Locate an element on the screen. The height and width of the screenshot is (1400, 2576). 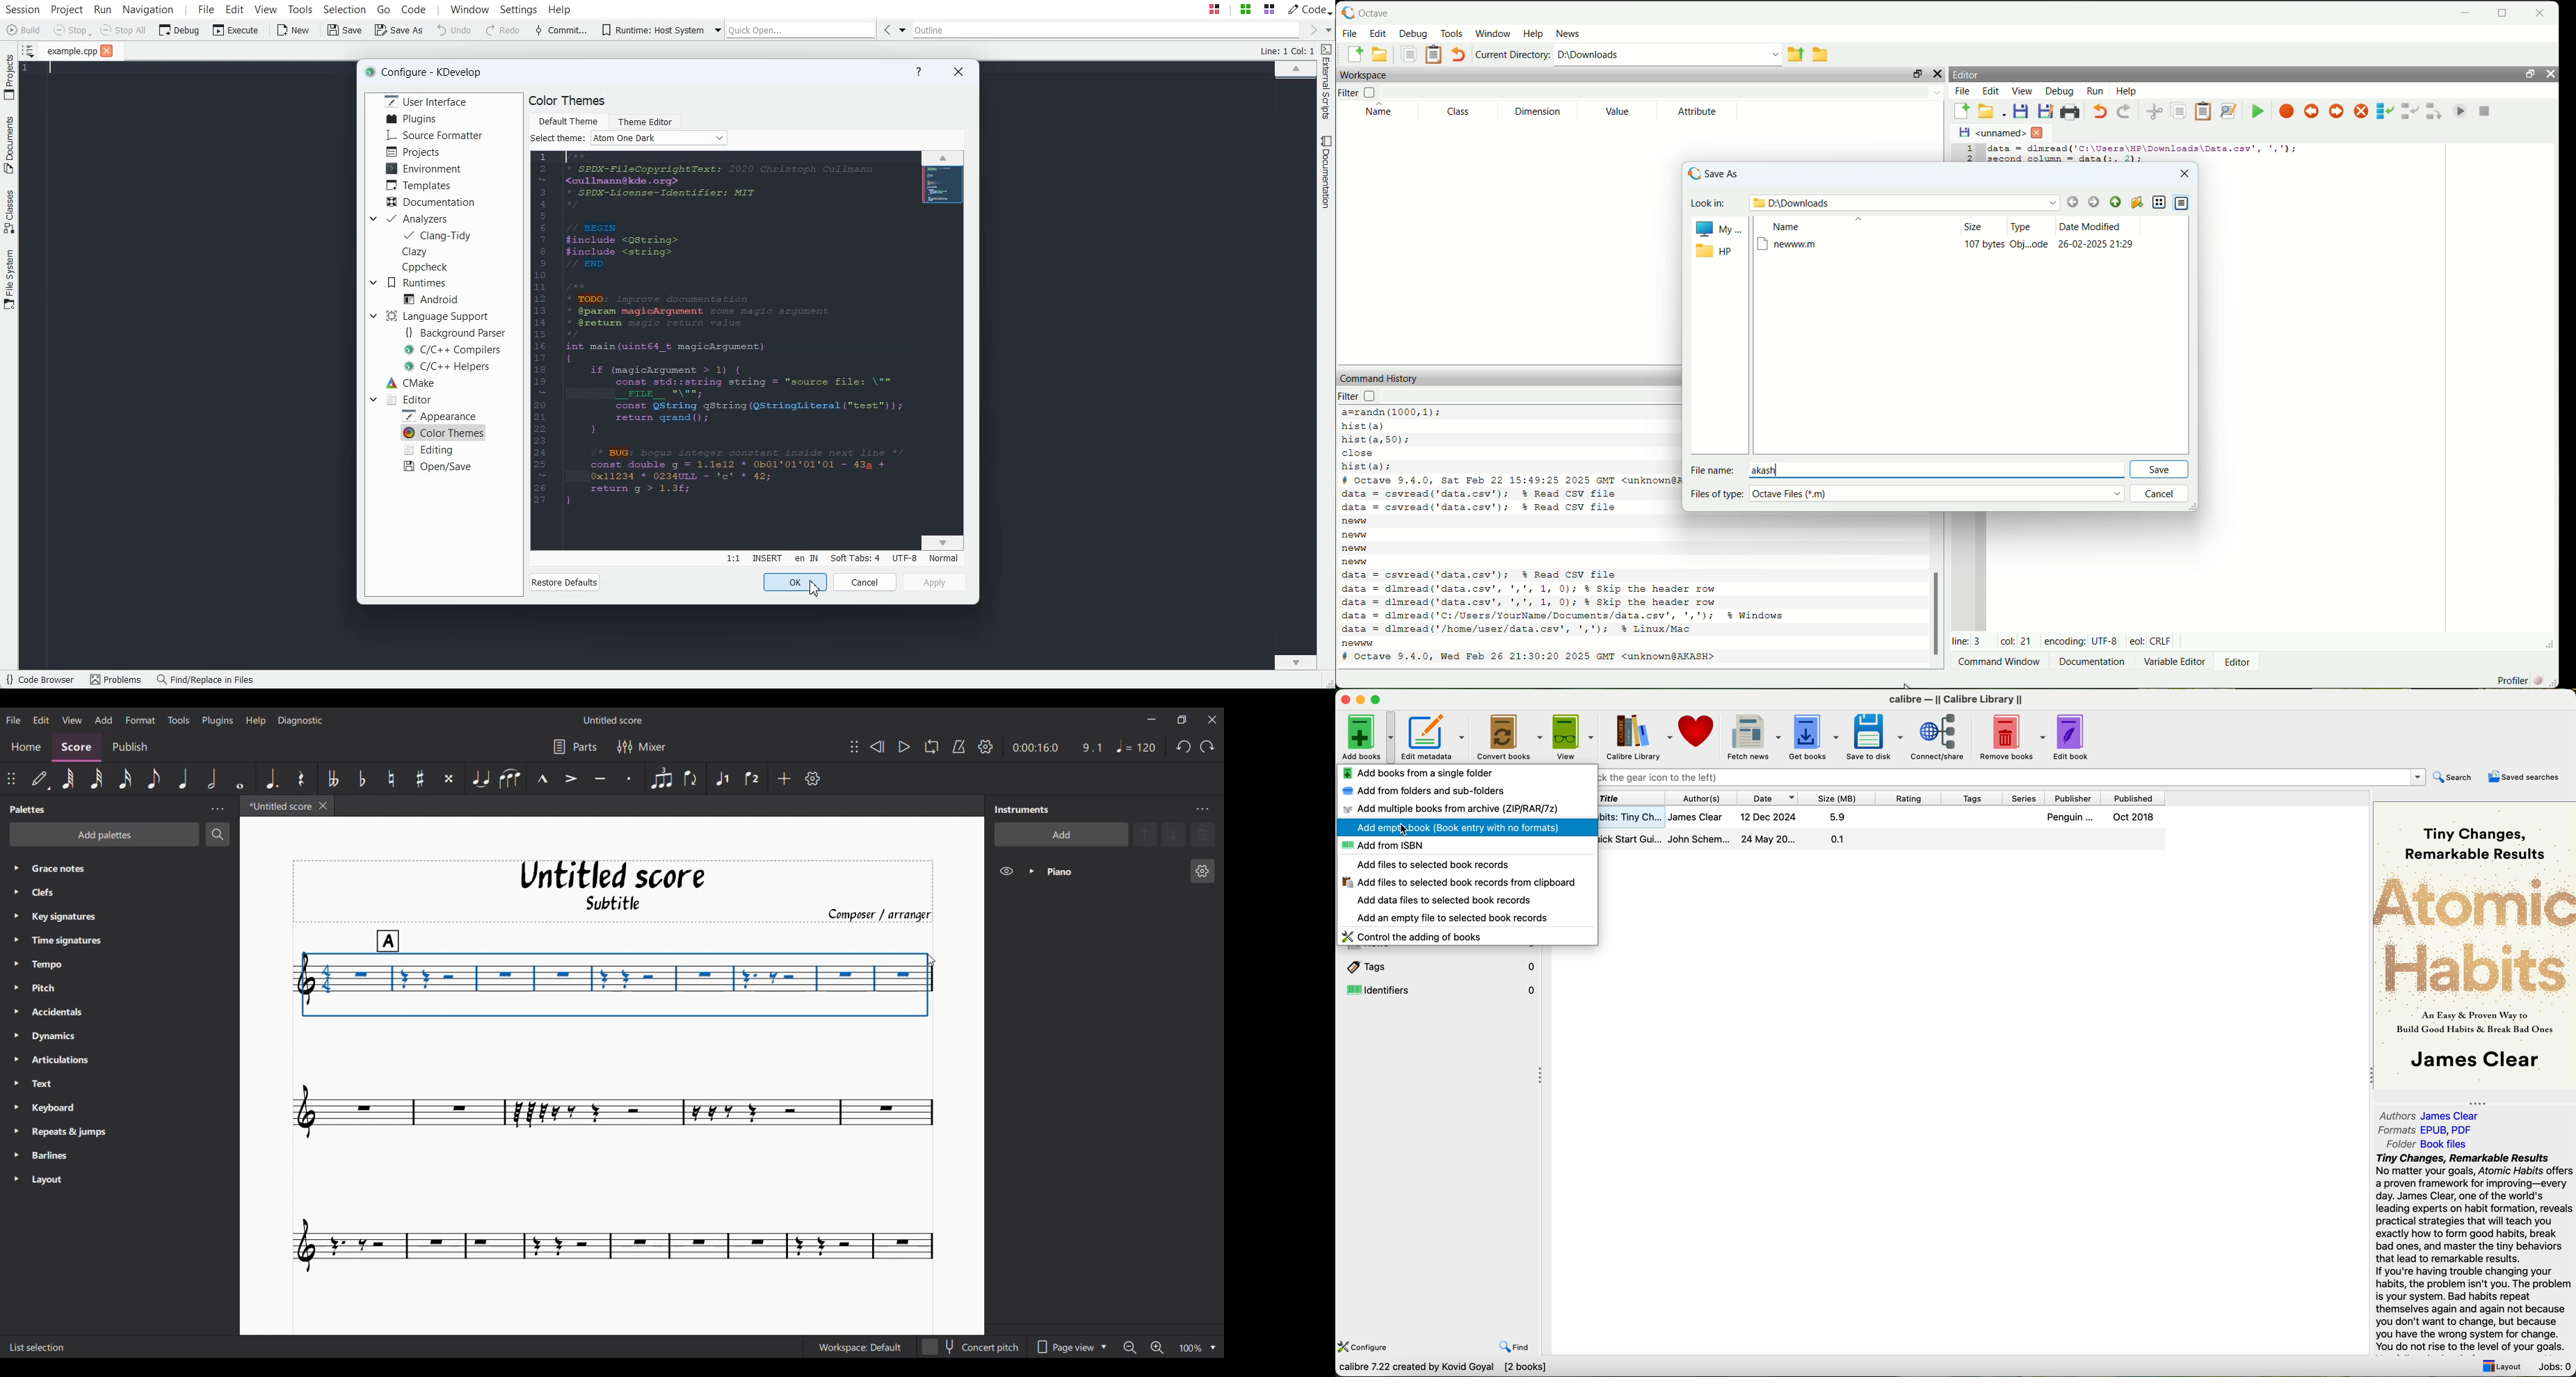
tags is located at coordinates (1438, 966).